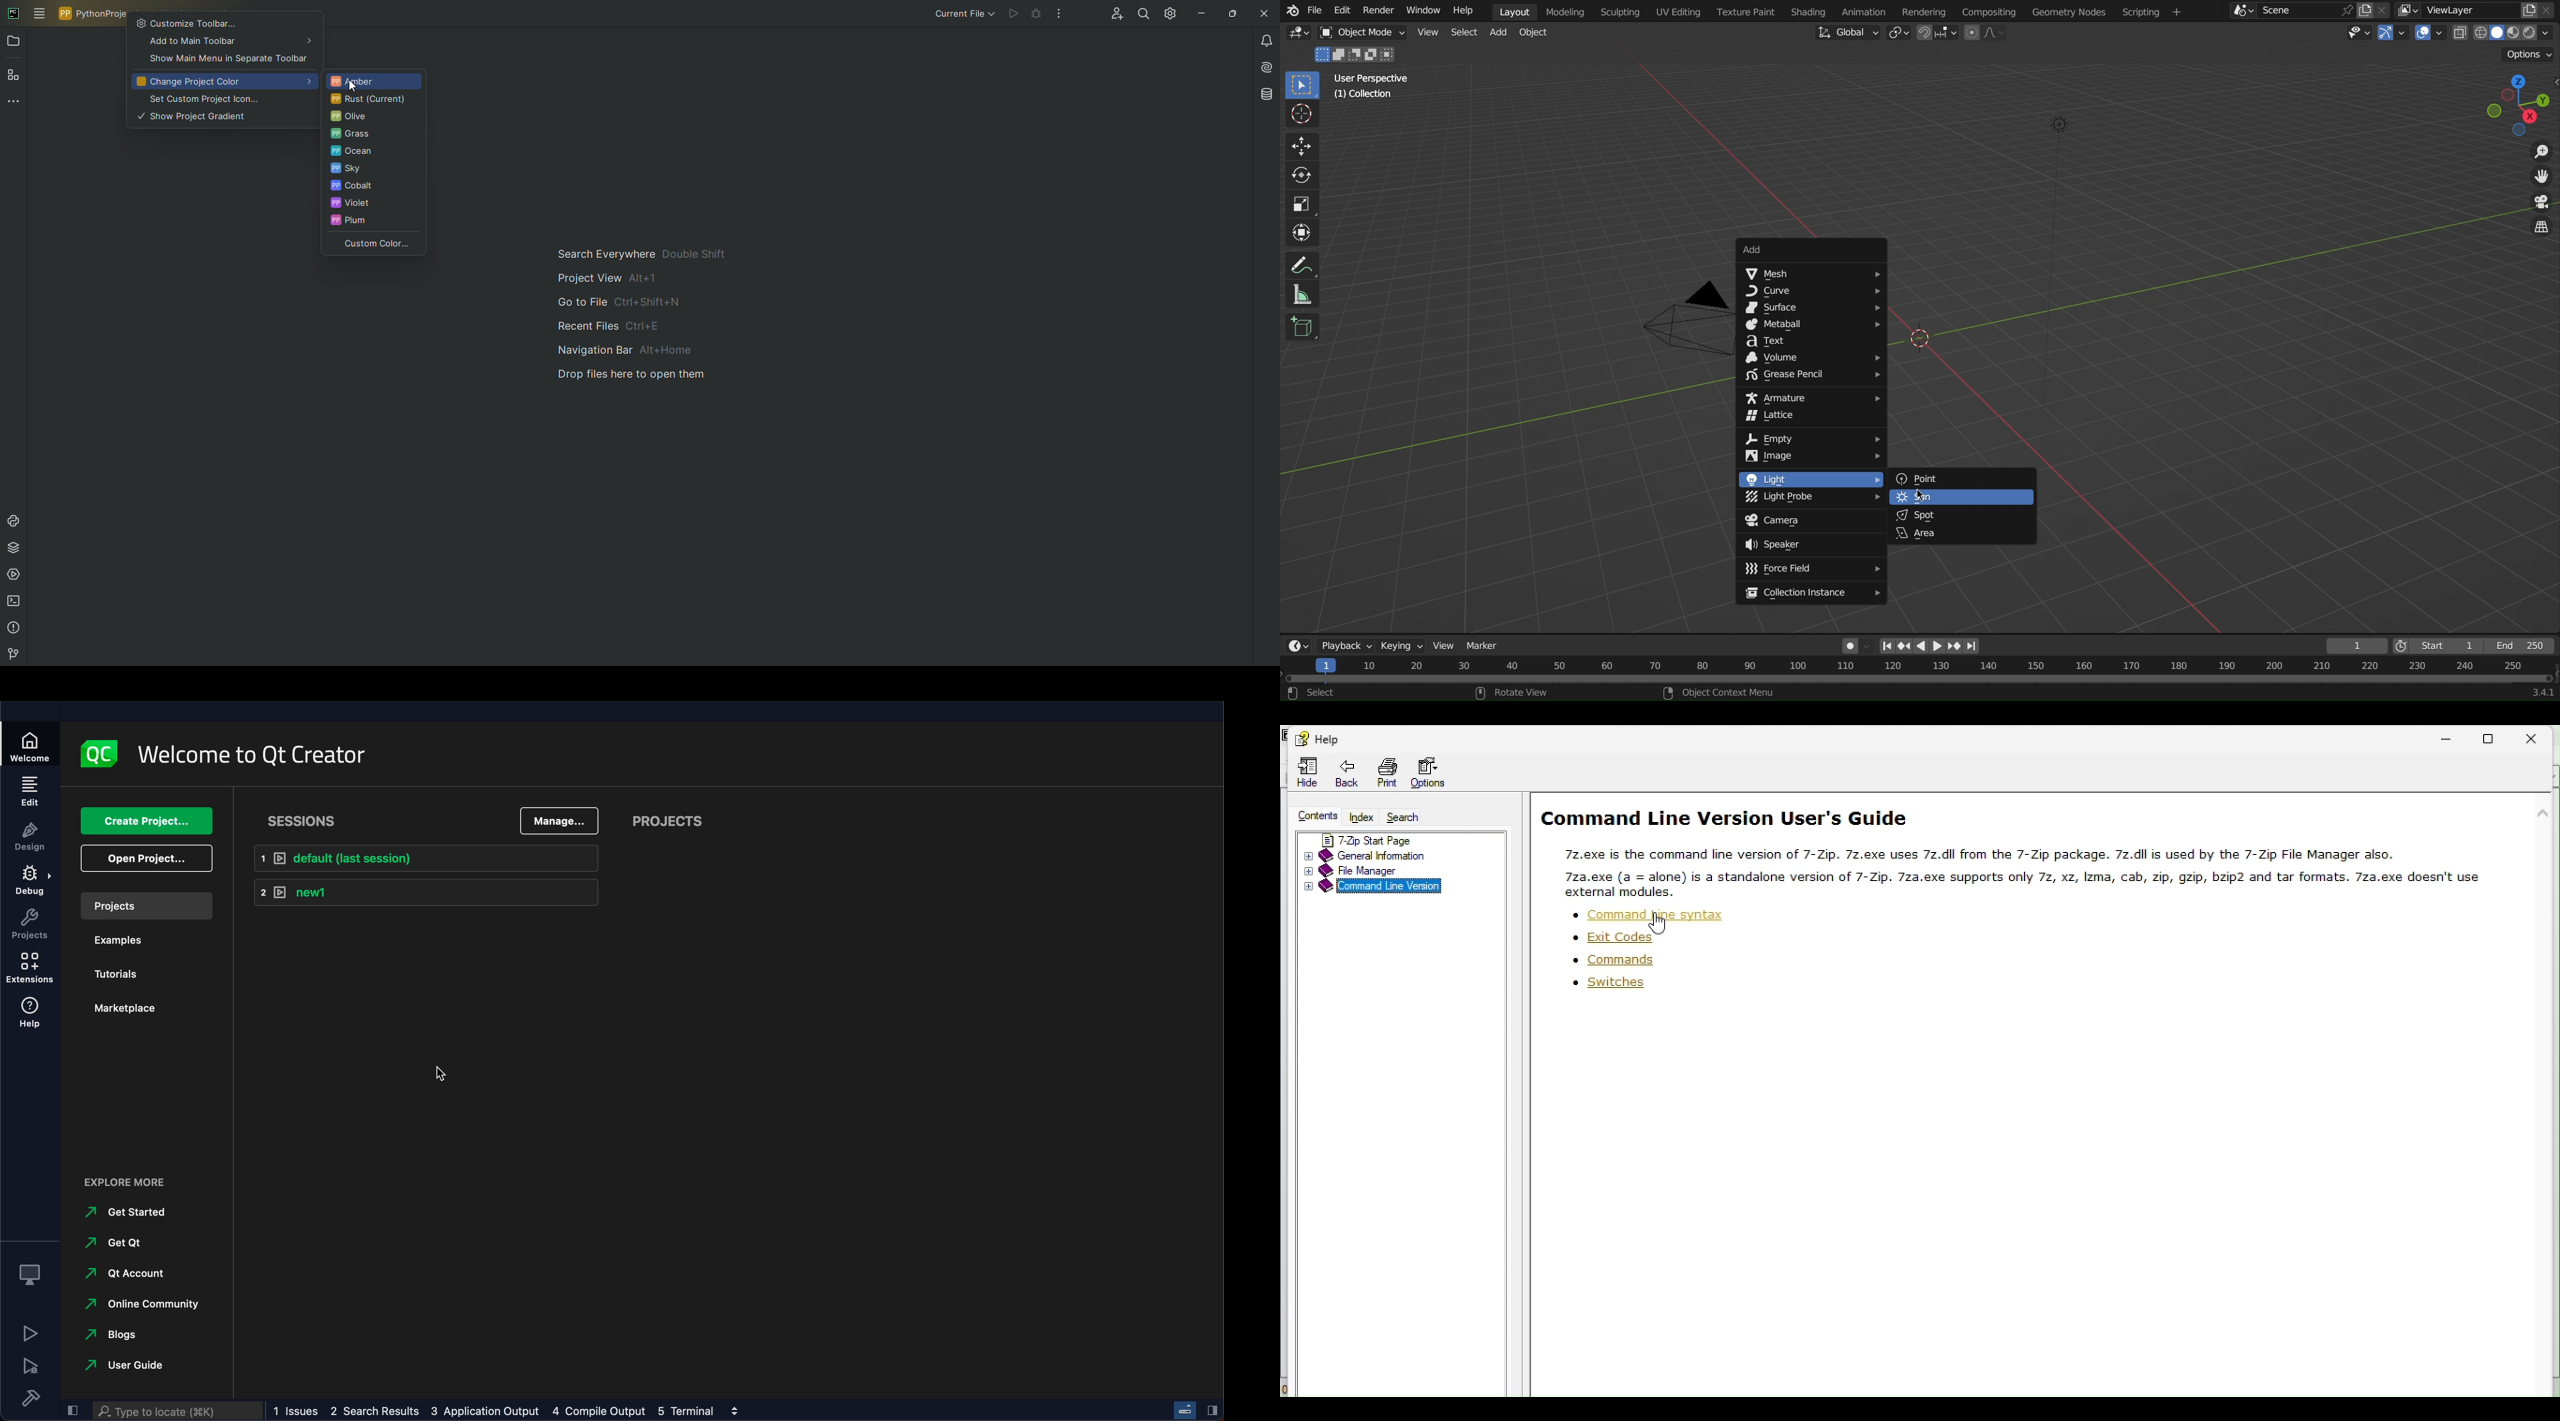 Image resolution: width=2576 pixels, height=1428 pixels. Describe the element at coordinates (125, 1213) in the screenshot. I see `get started` at that location.